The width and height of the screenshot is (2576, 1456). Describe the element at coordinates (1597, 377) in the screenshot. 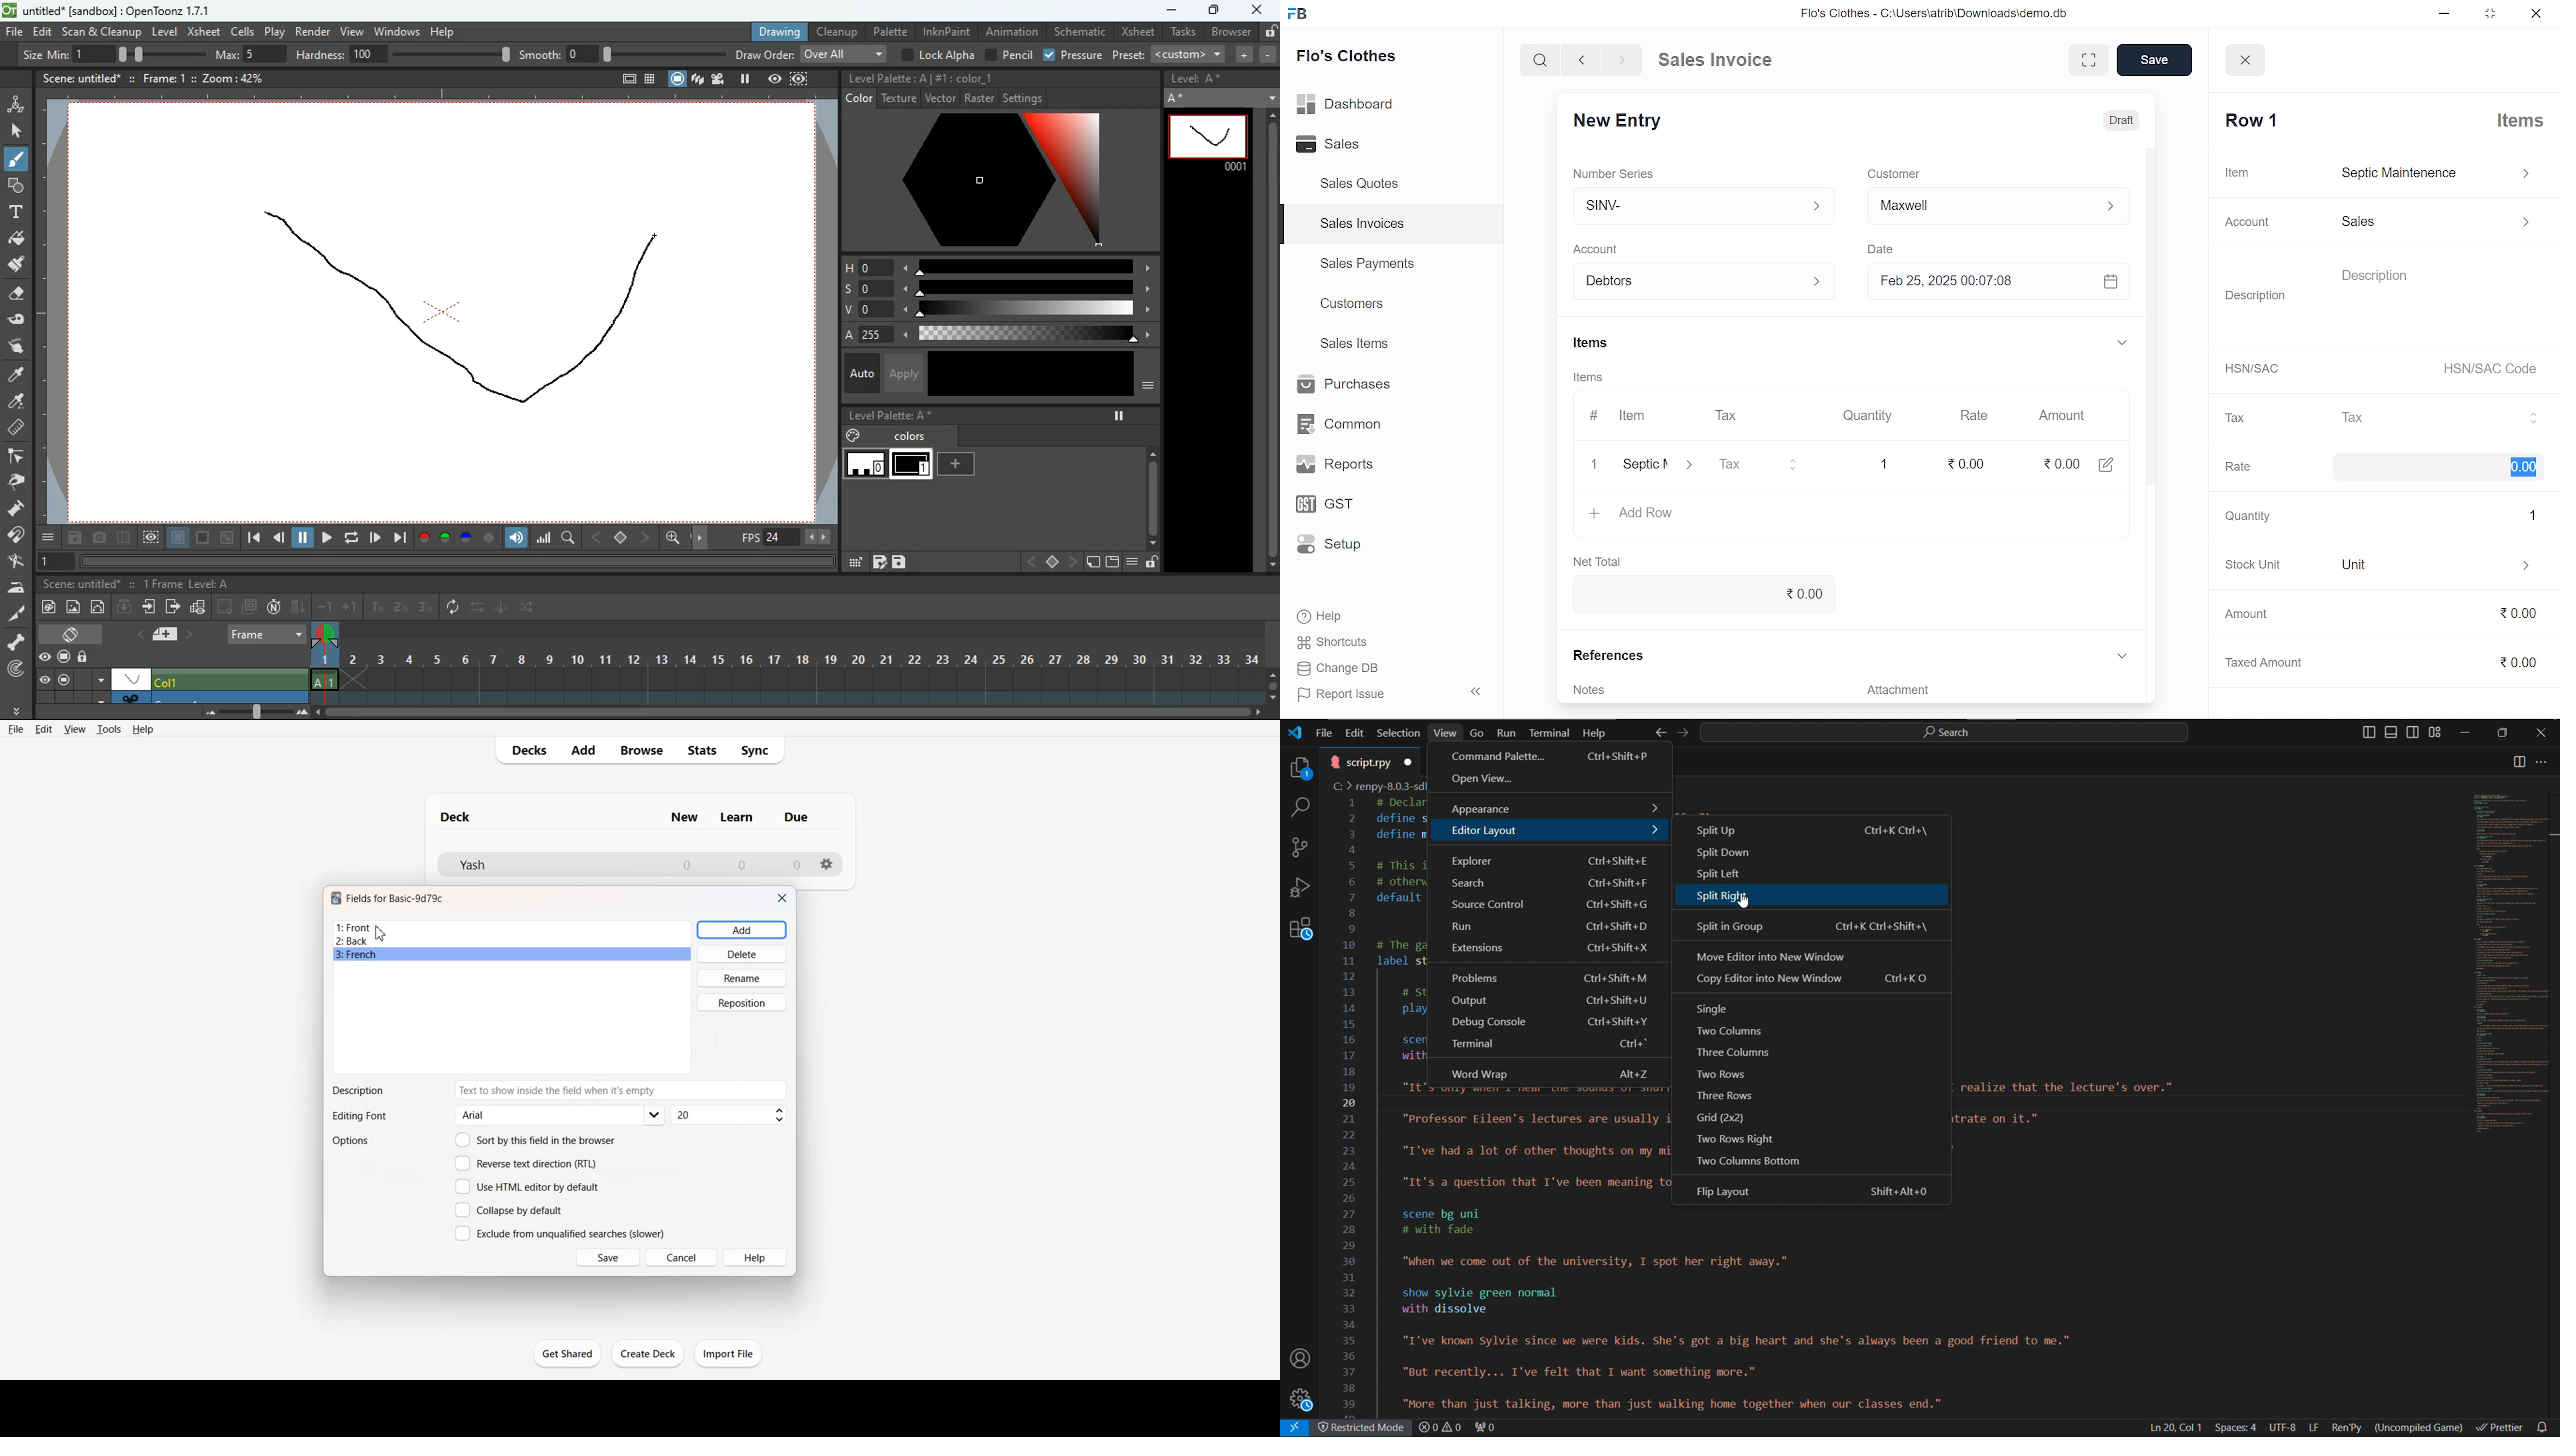

I see `Items` at that location.